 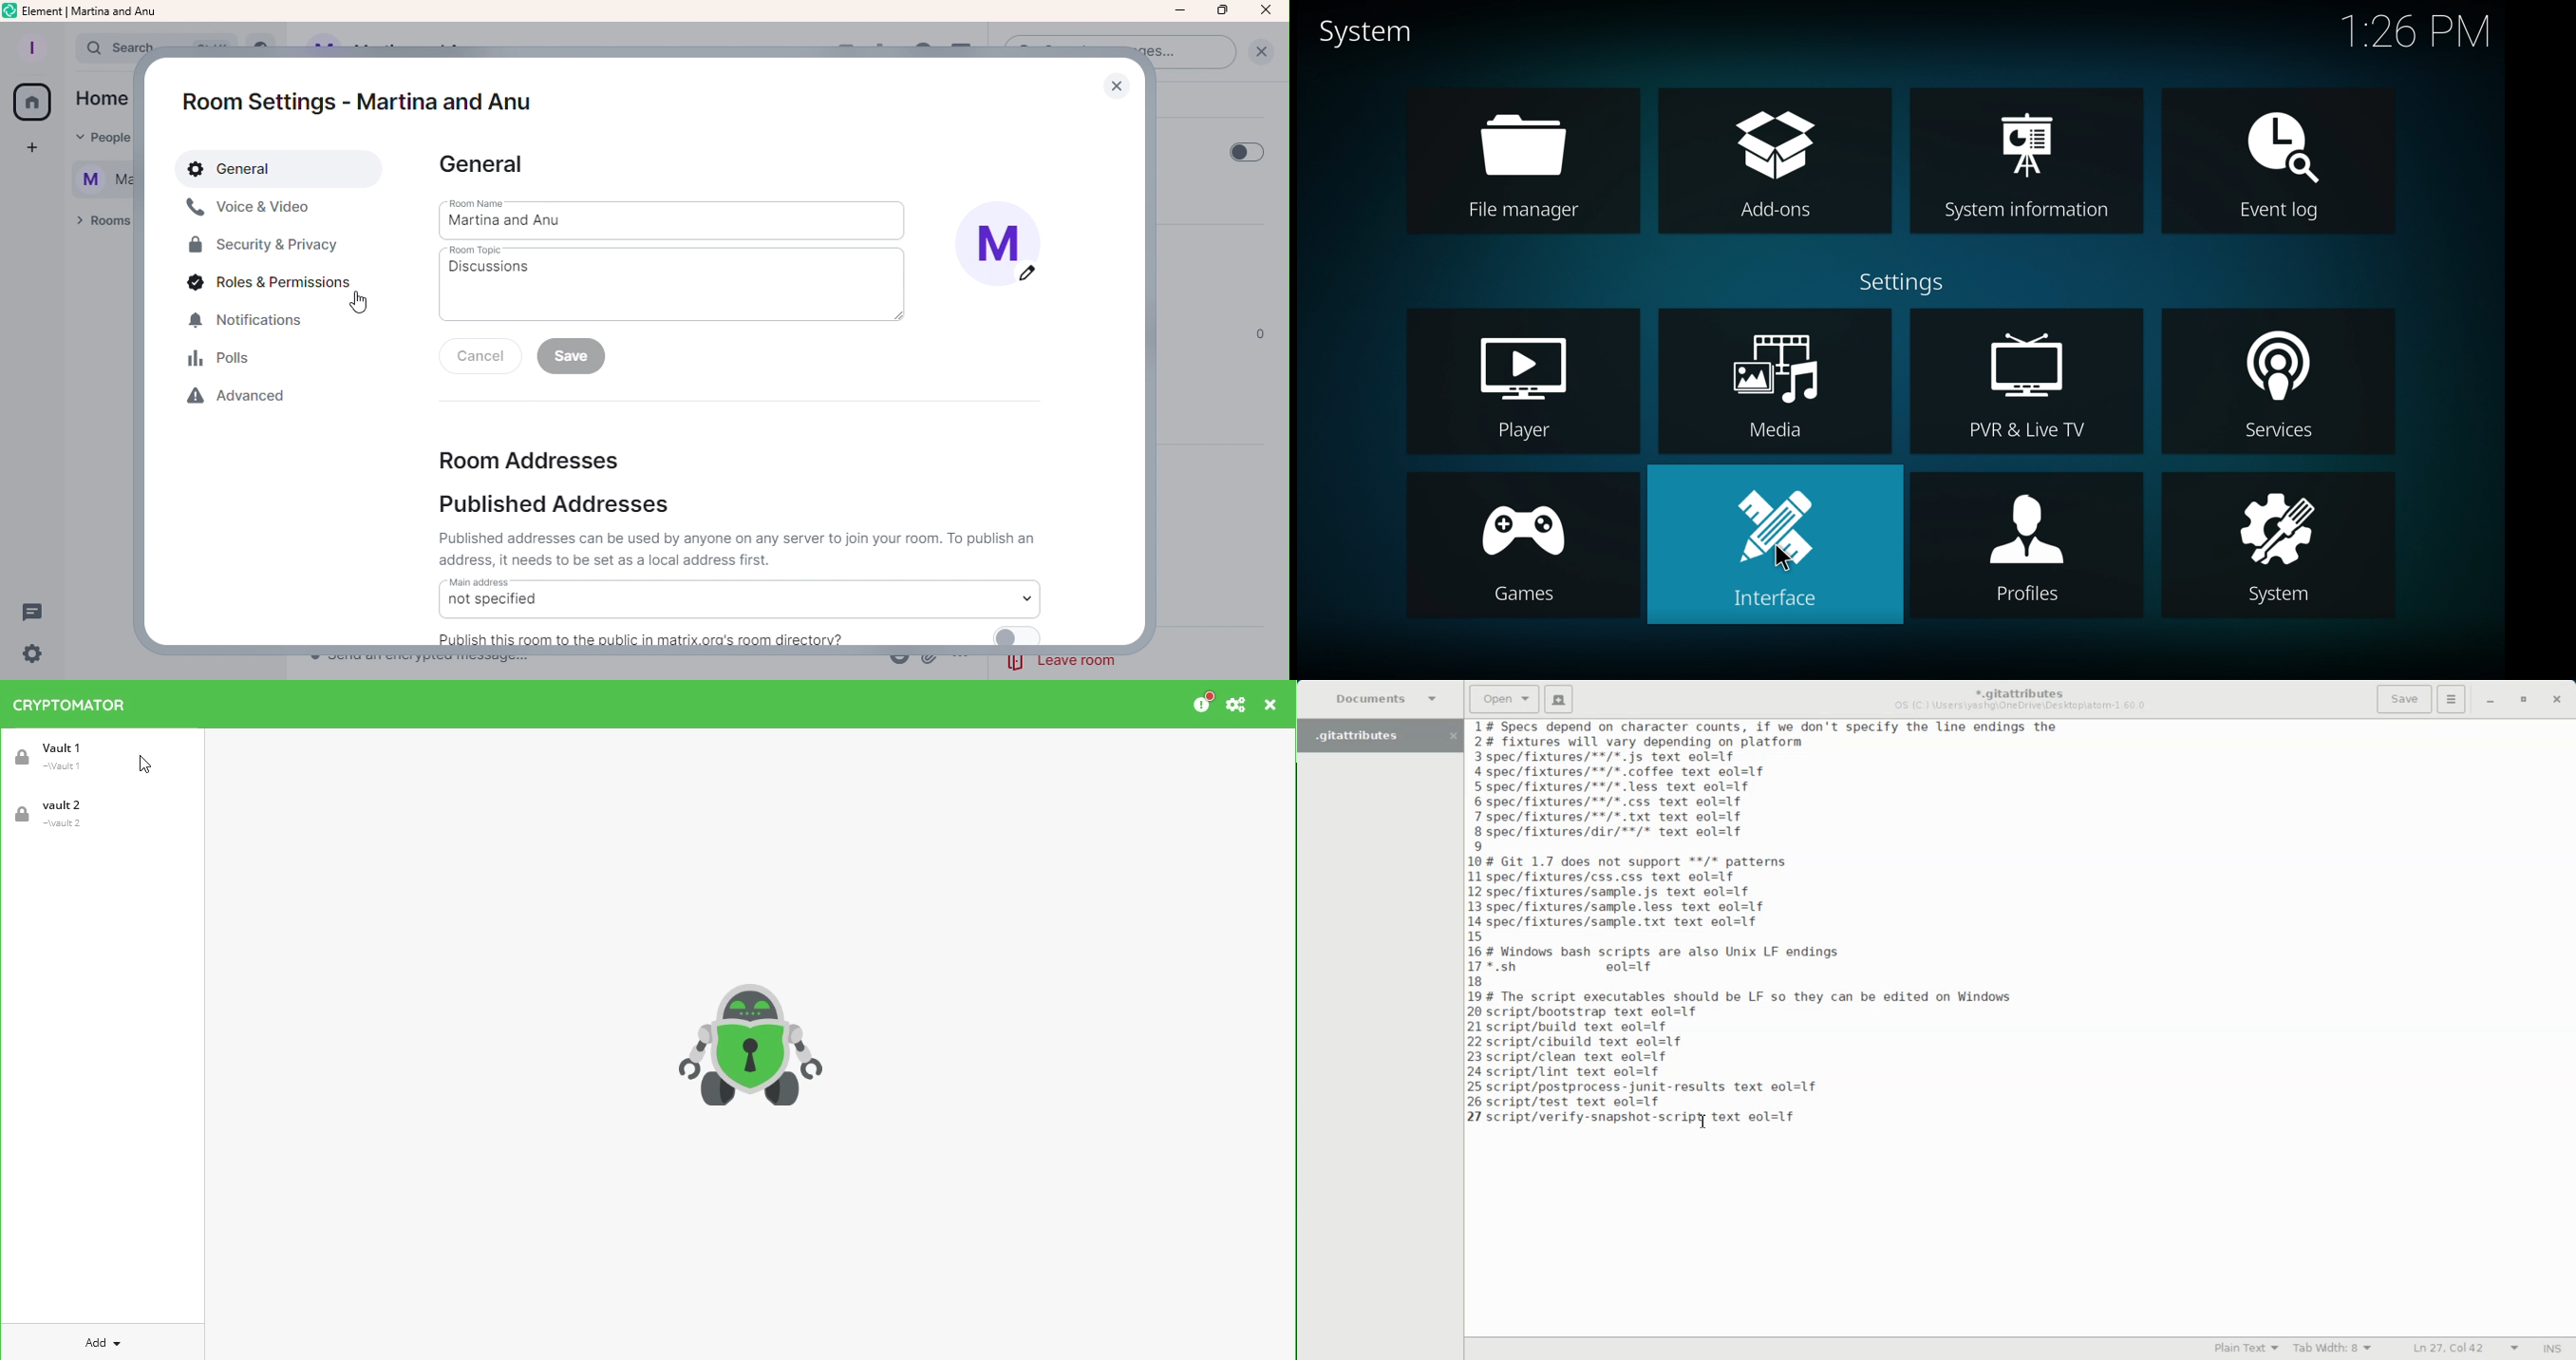 I want to click on Room topic, so click(x=675, y=284).